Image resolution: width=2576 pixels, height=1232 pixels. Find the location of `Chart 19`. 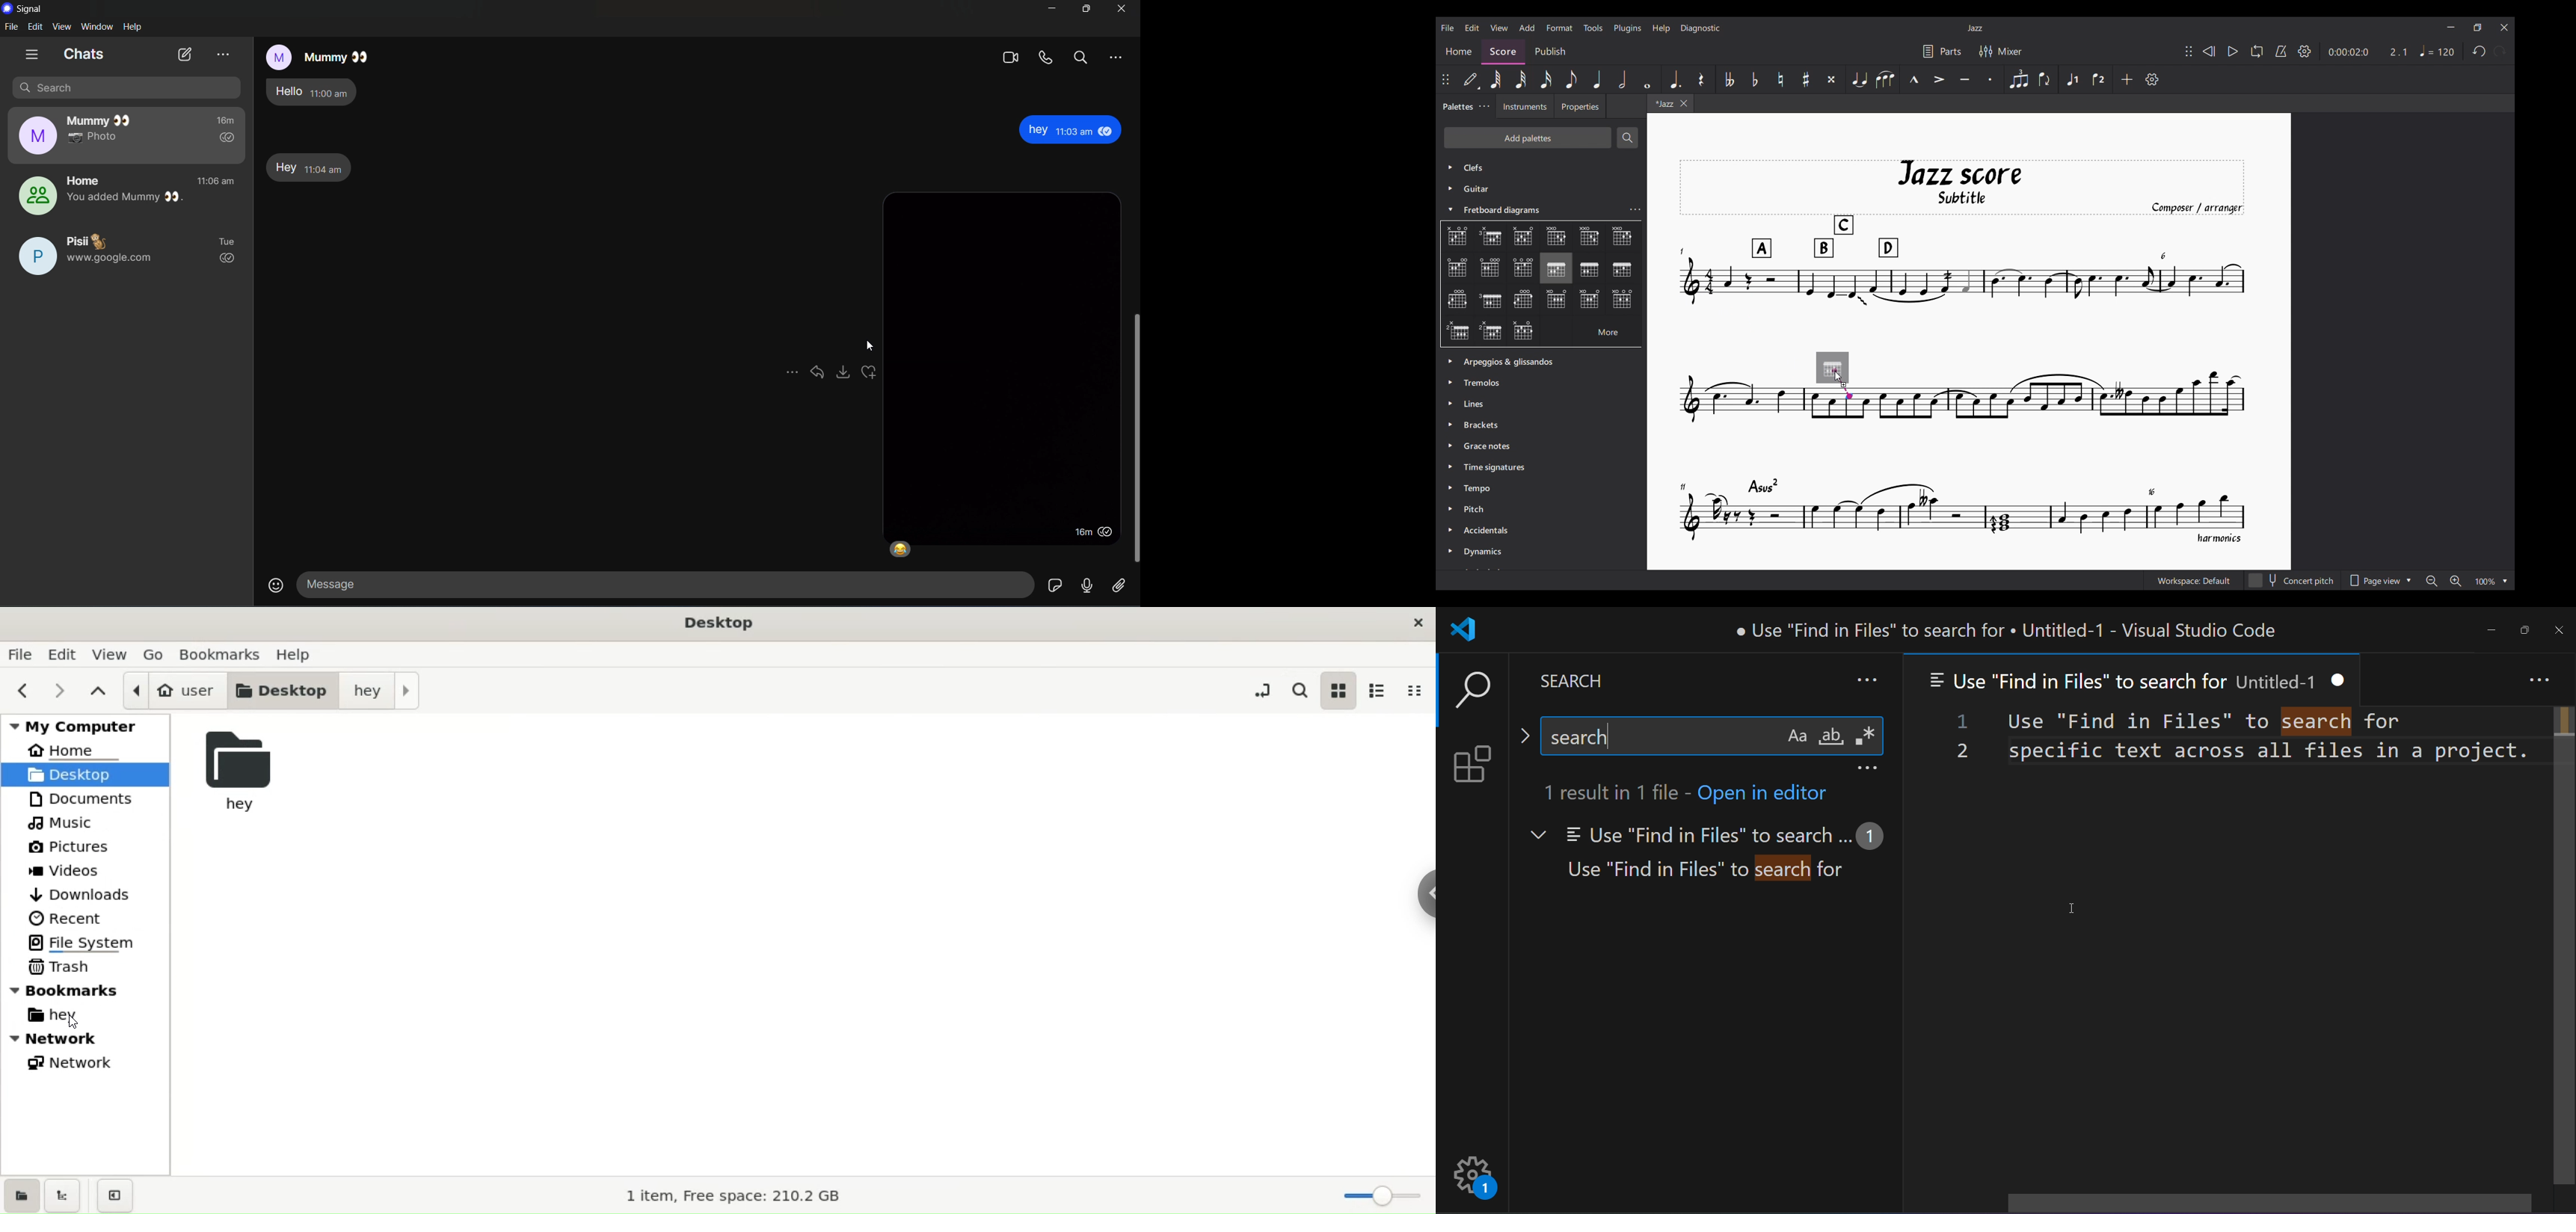

Chart 19 is located at coordinates (1526, 331).